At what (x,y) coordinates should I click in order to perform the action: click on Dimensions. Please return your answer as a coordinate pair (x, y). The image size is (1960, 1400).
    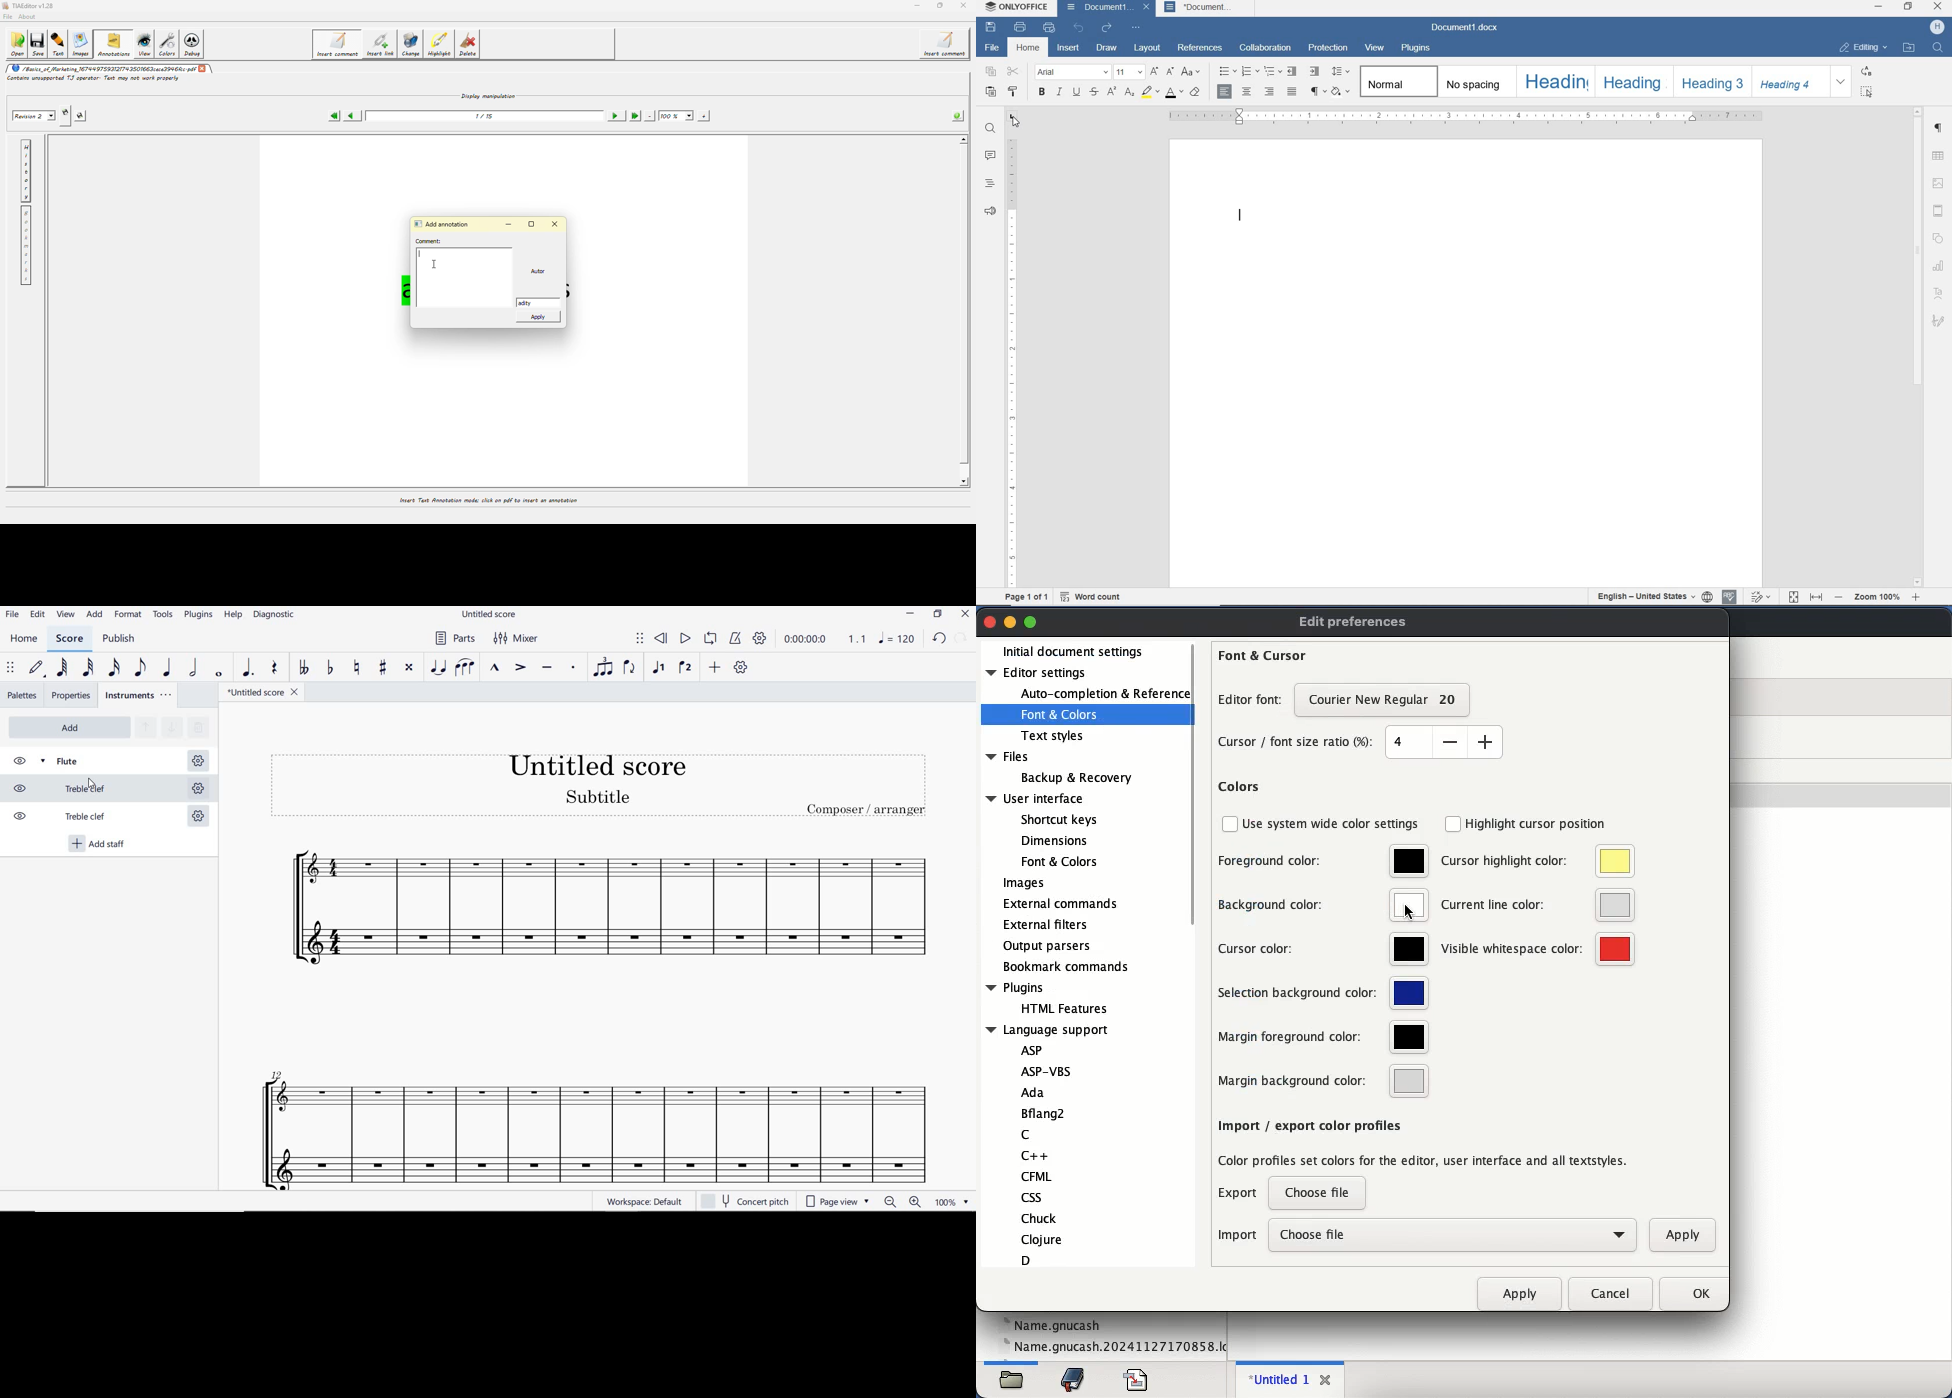
    Looking at the image, I should click on (1053, 839).